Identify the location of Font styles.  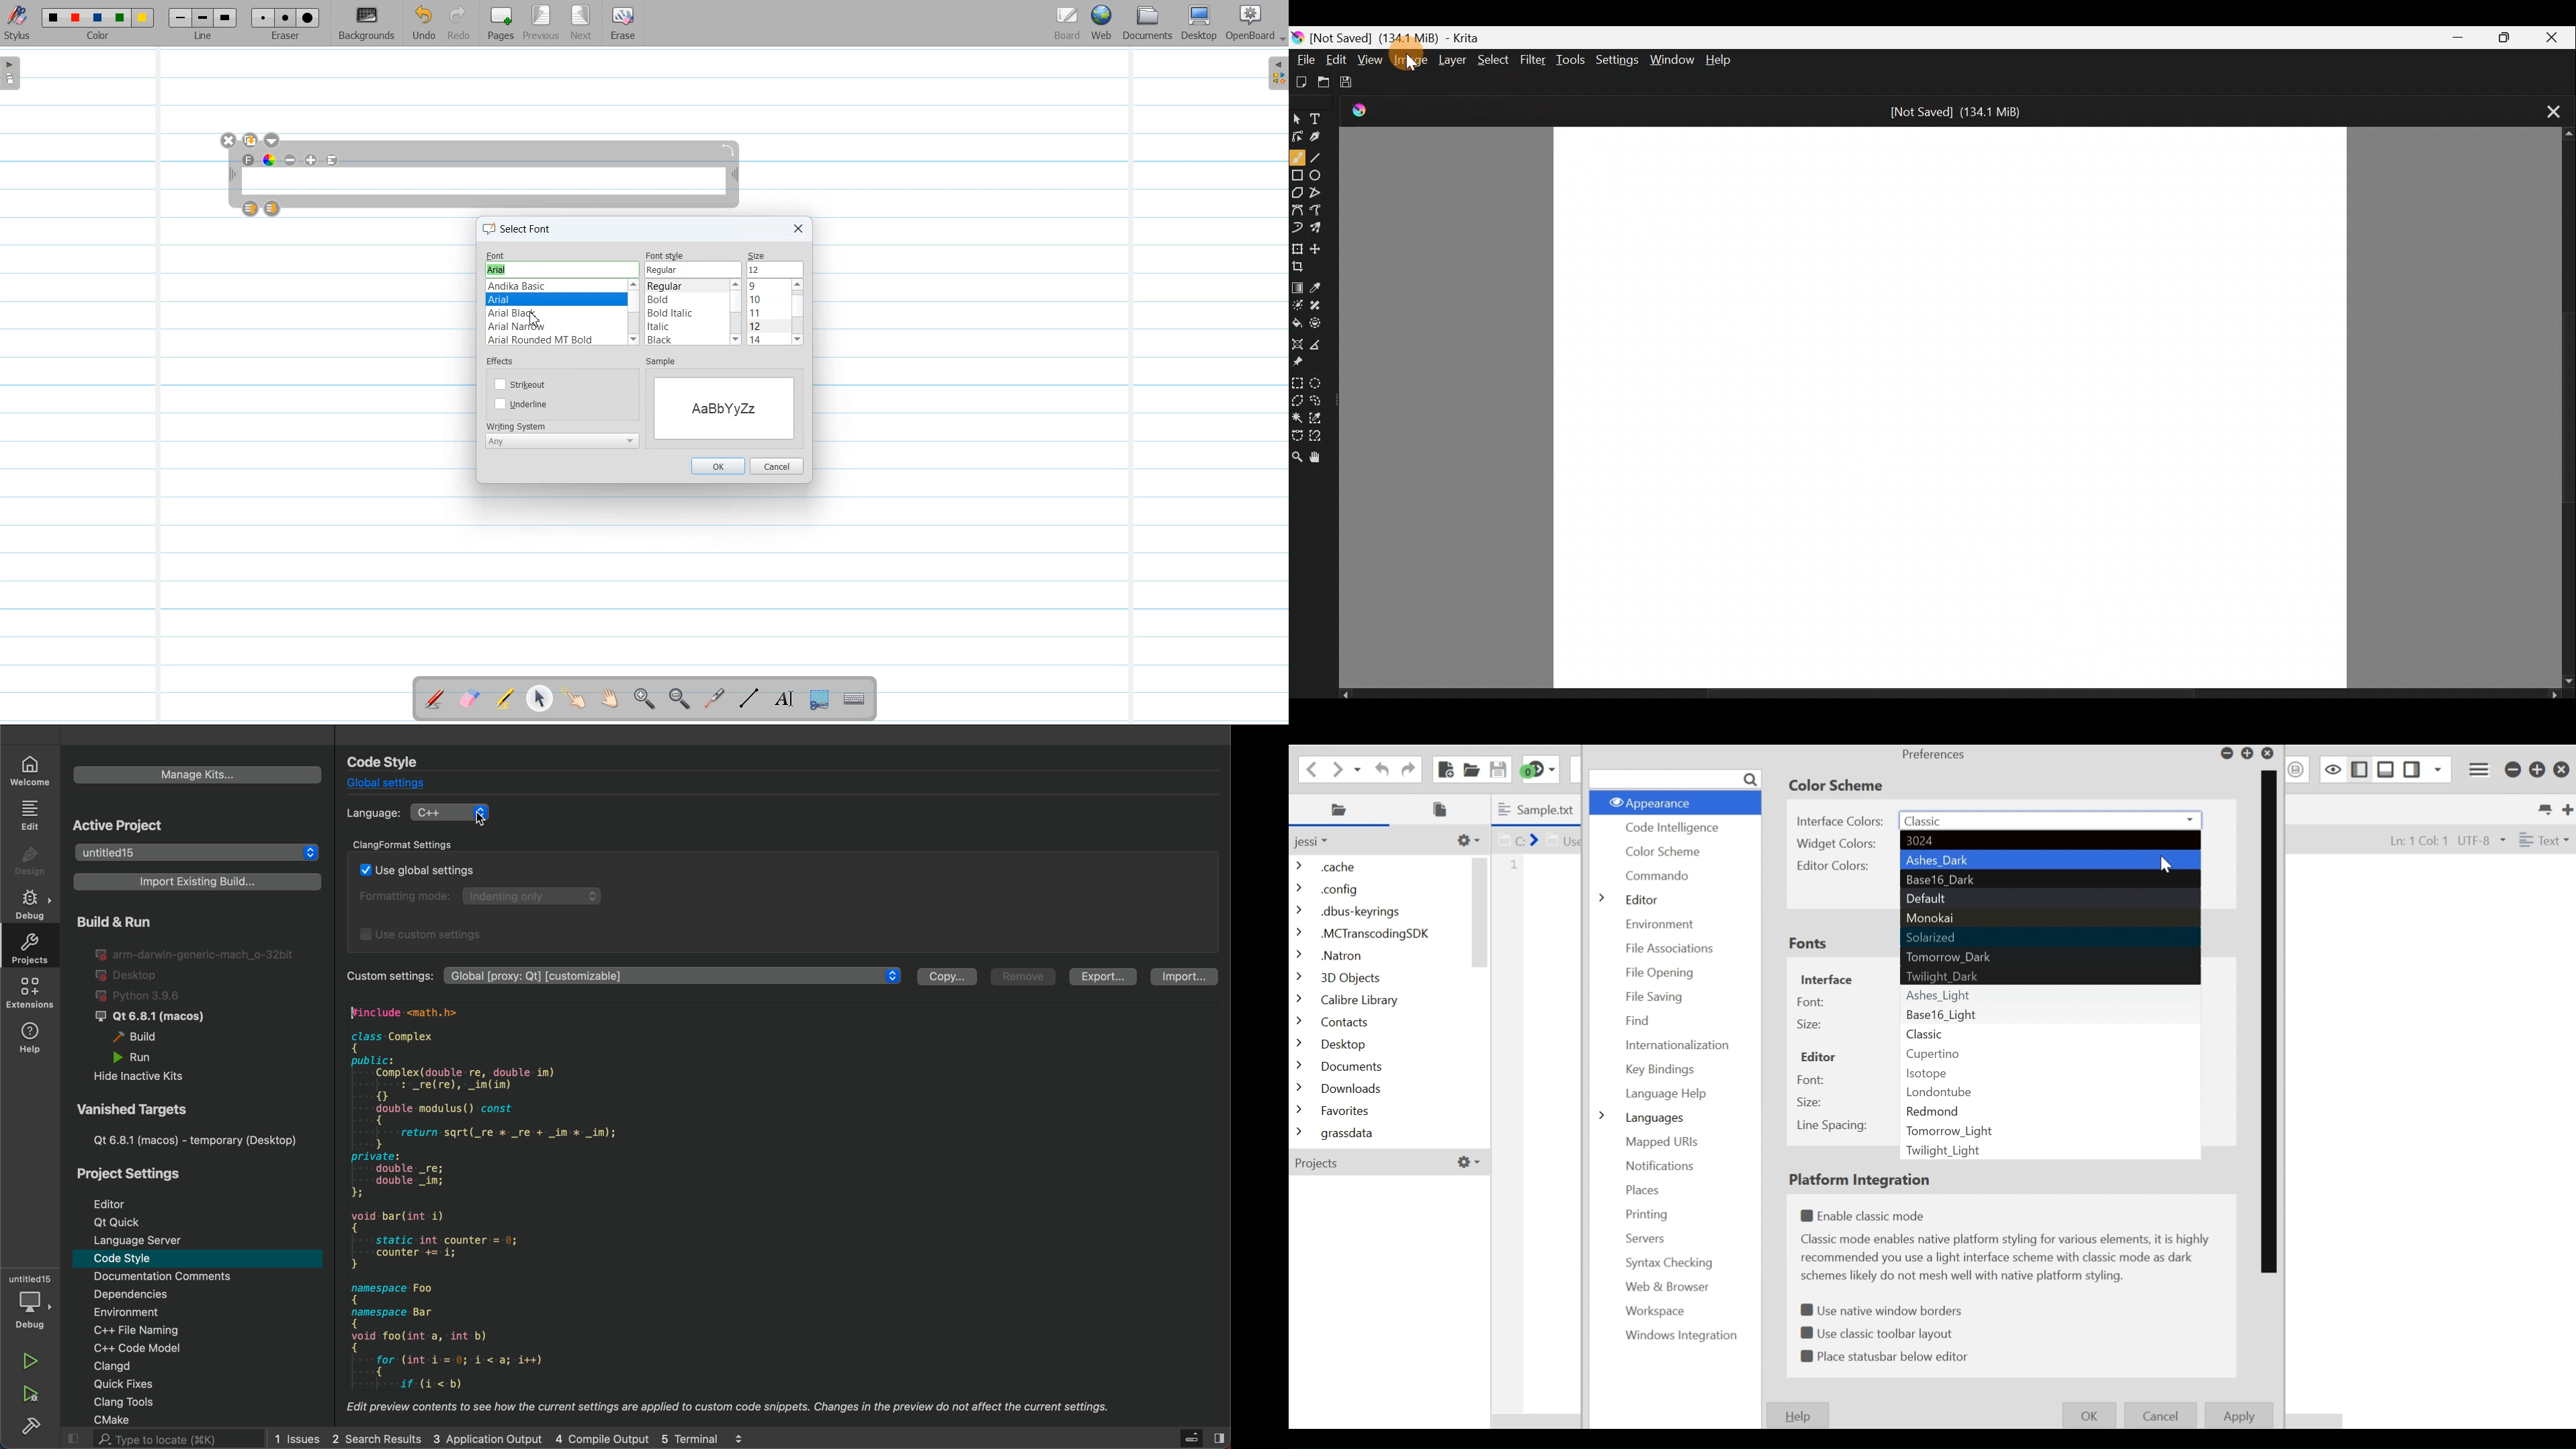
(686, 313).